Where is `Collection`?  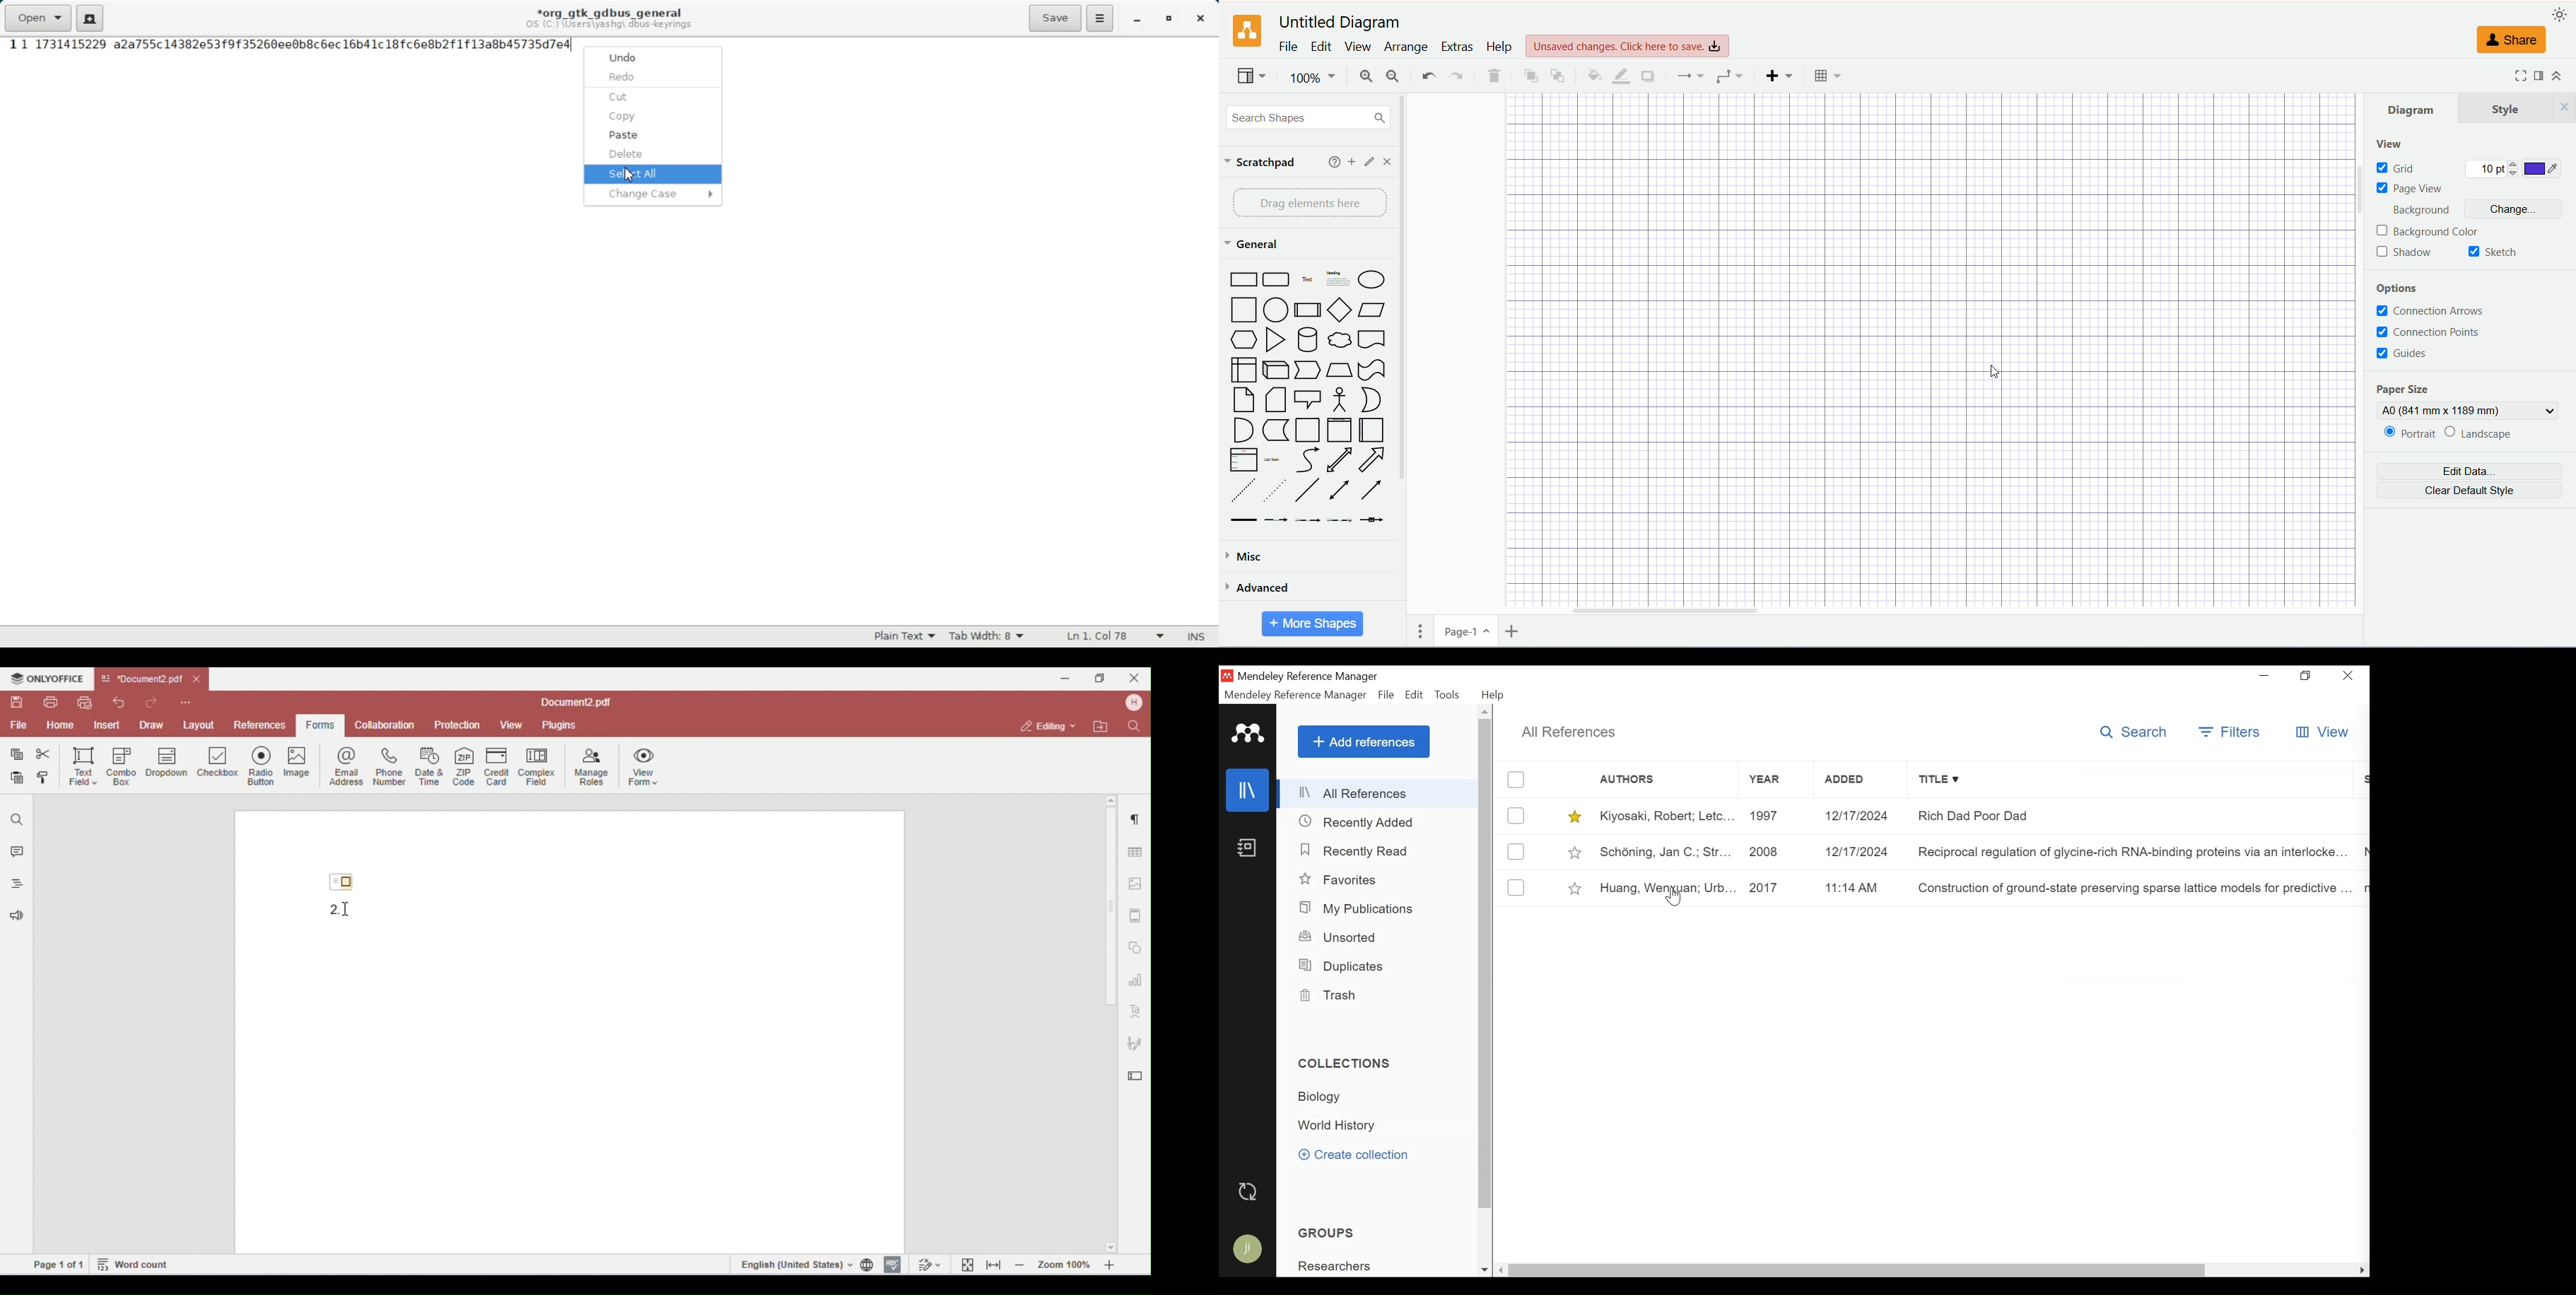
Collection is located at coordinates (1324, 1098).